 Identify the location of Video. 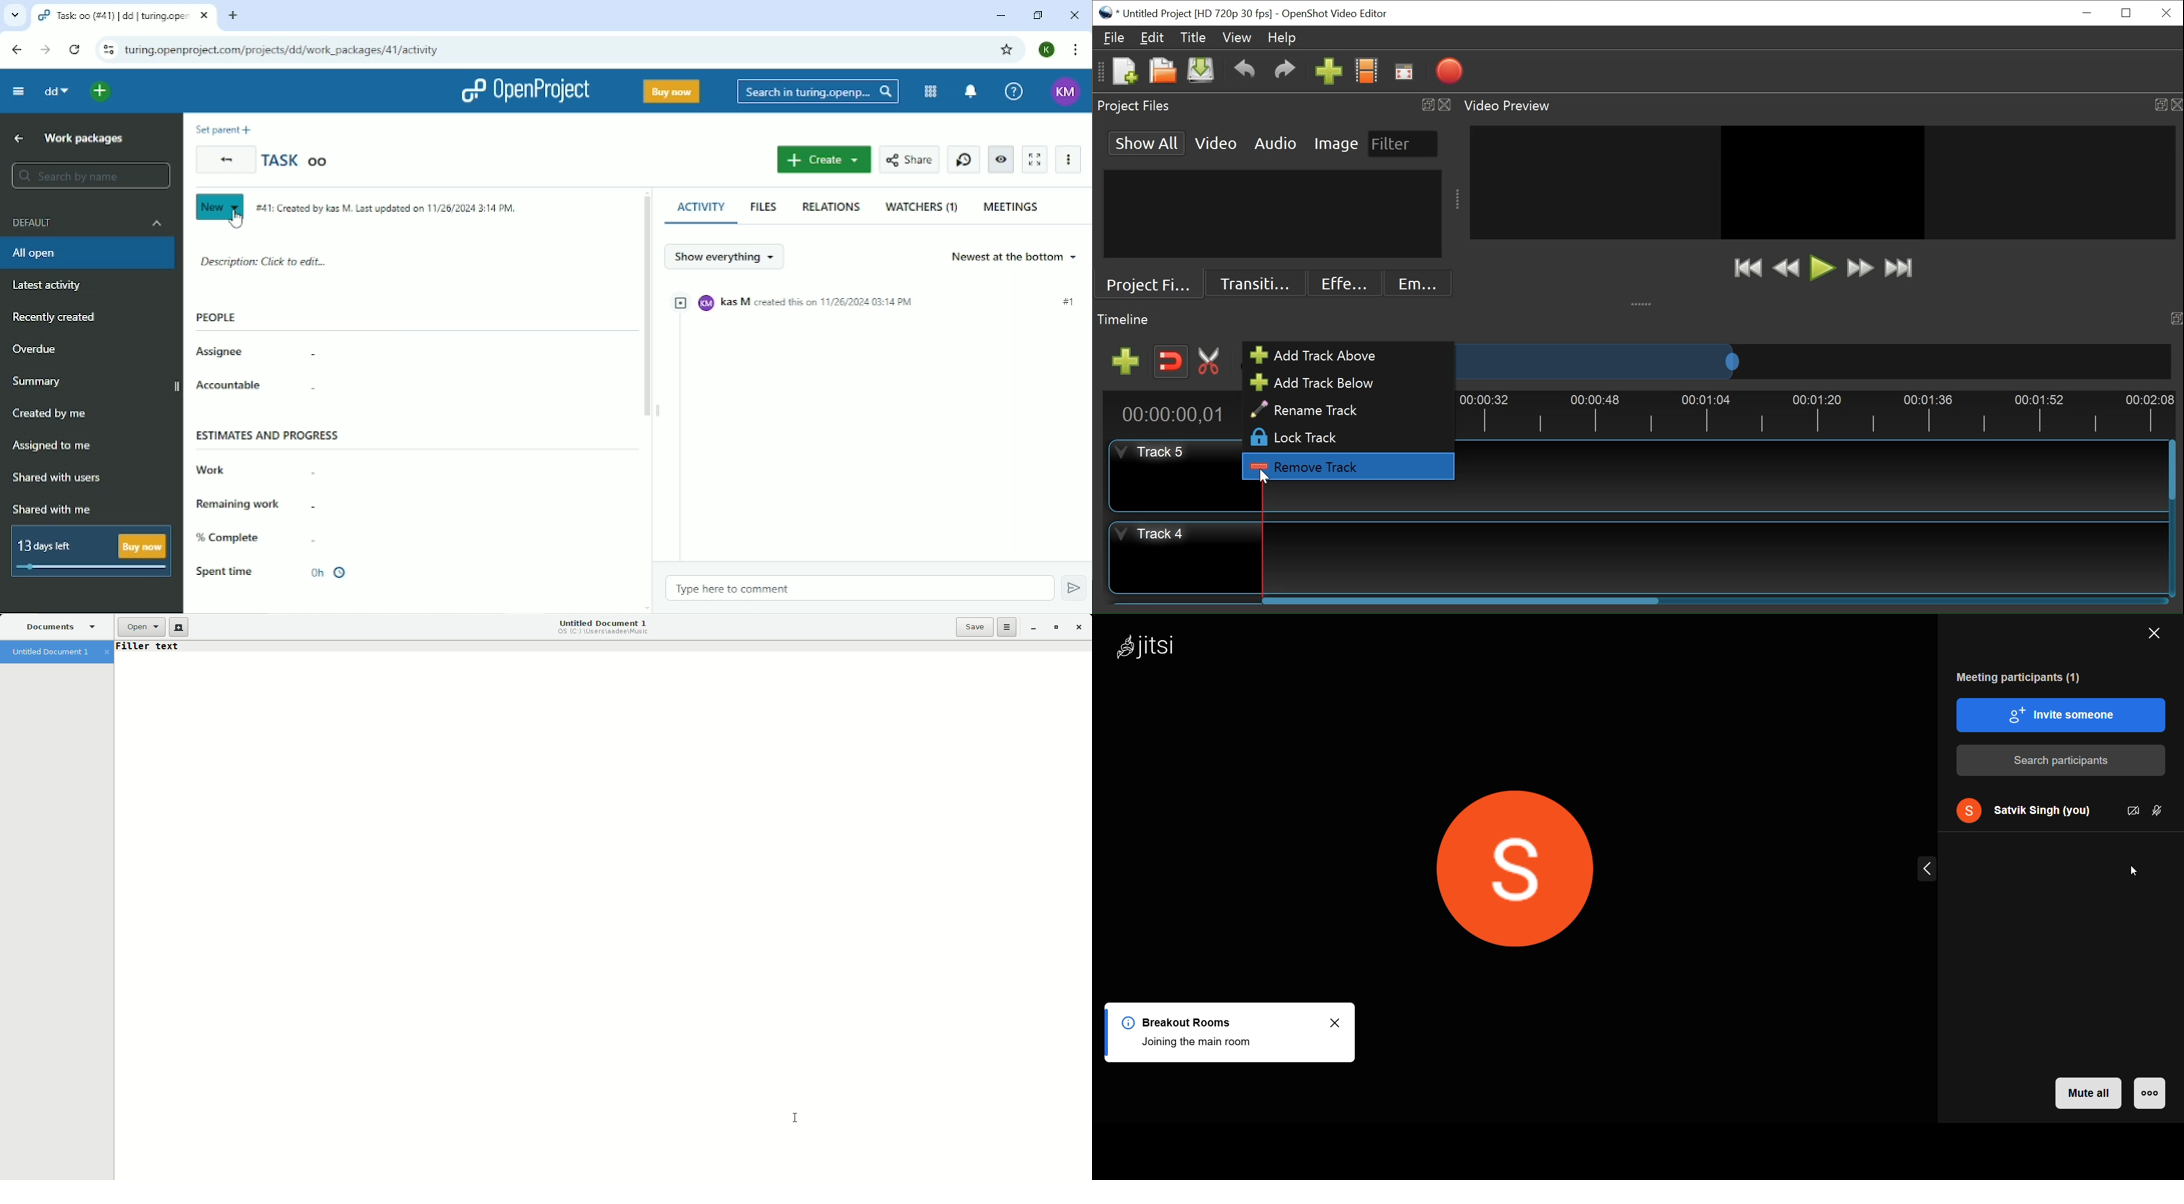
(1217, 142).